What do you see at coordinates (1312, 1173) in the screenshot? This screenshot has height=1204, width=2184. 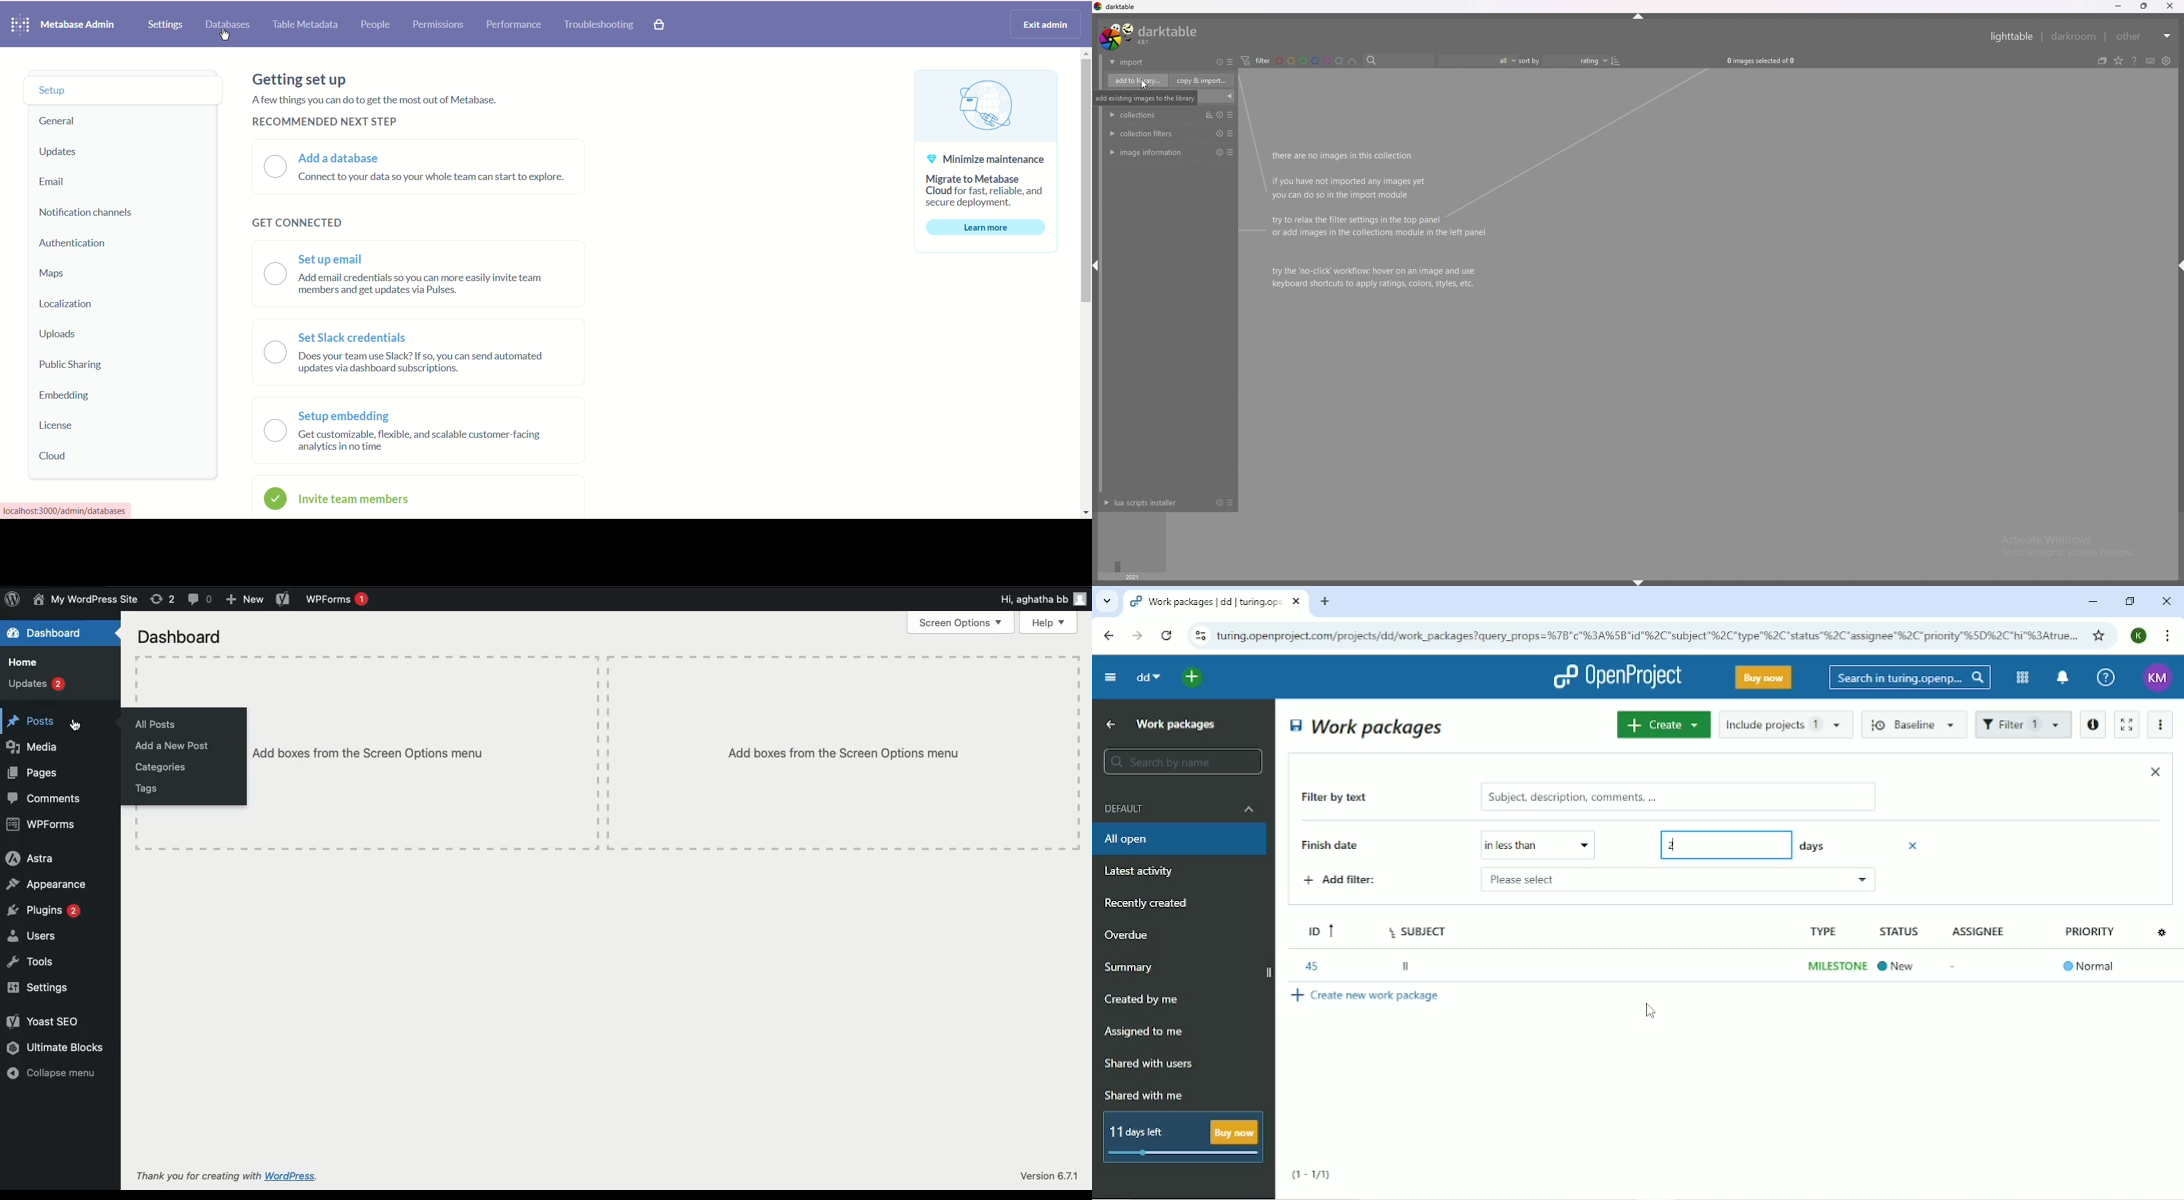 I see `(1-1/1)` at bounding box center [1312, 1173].